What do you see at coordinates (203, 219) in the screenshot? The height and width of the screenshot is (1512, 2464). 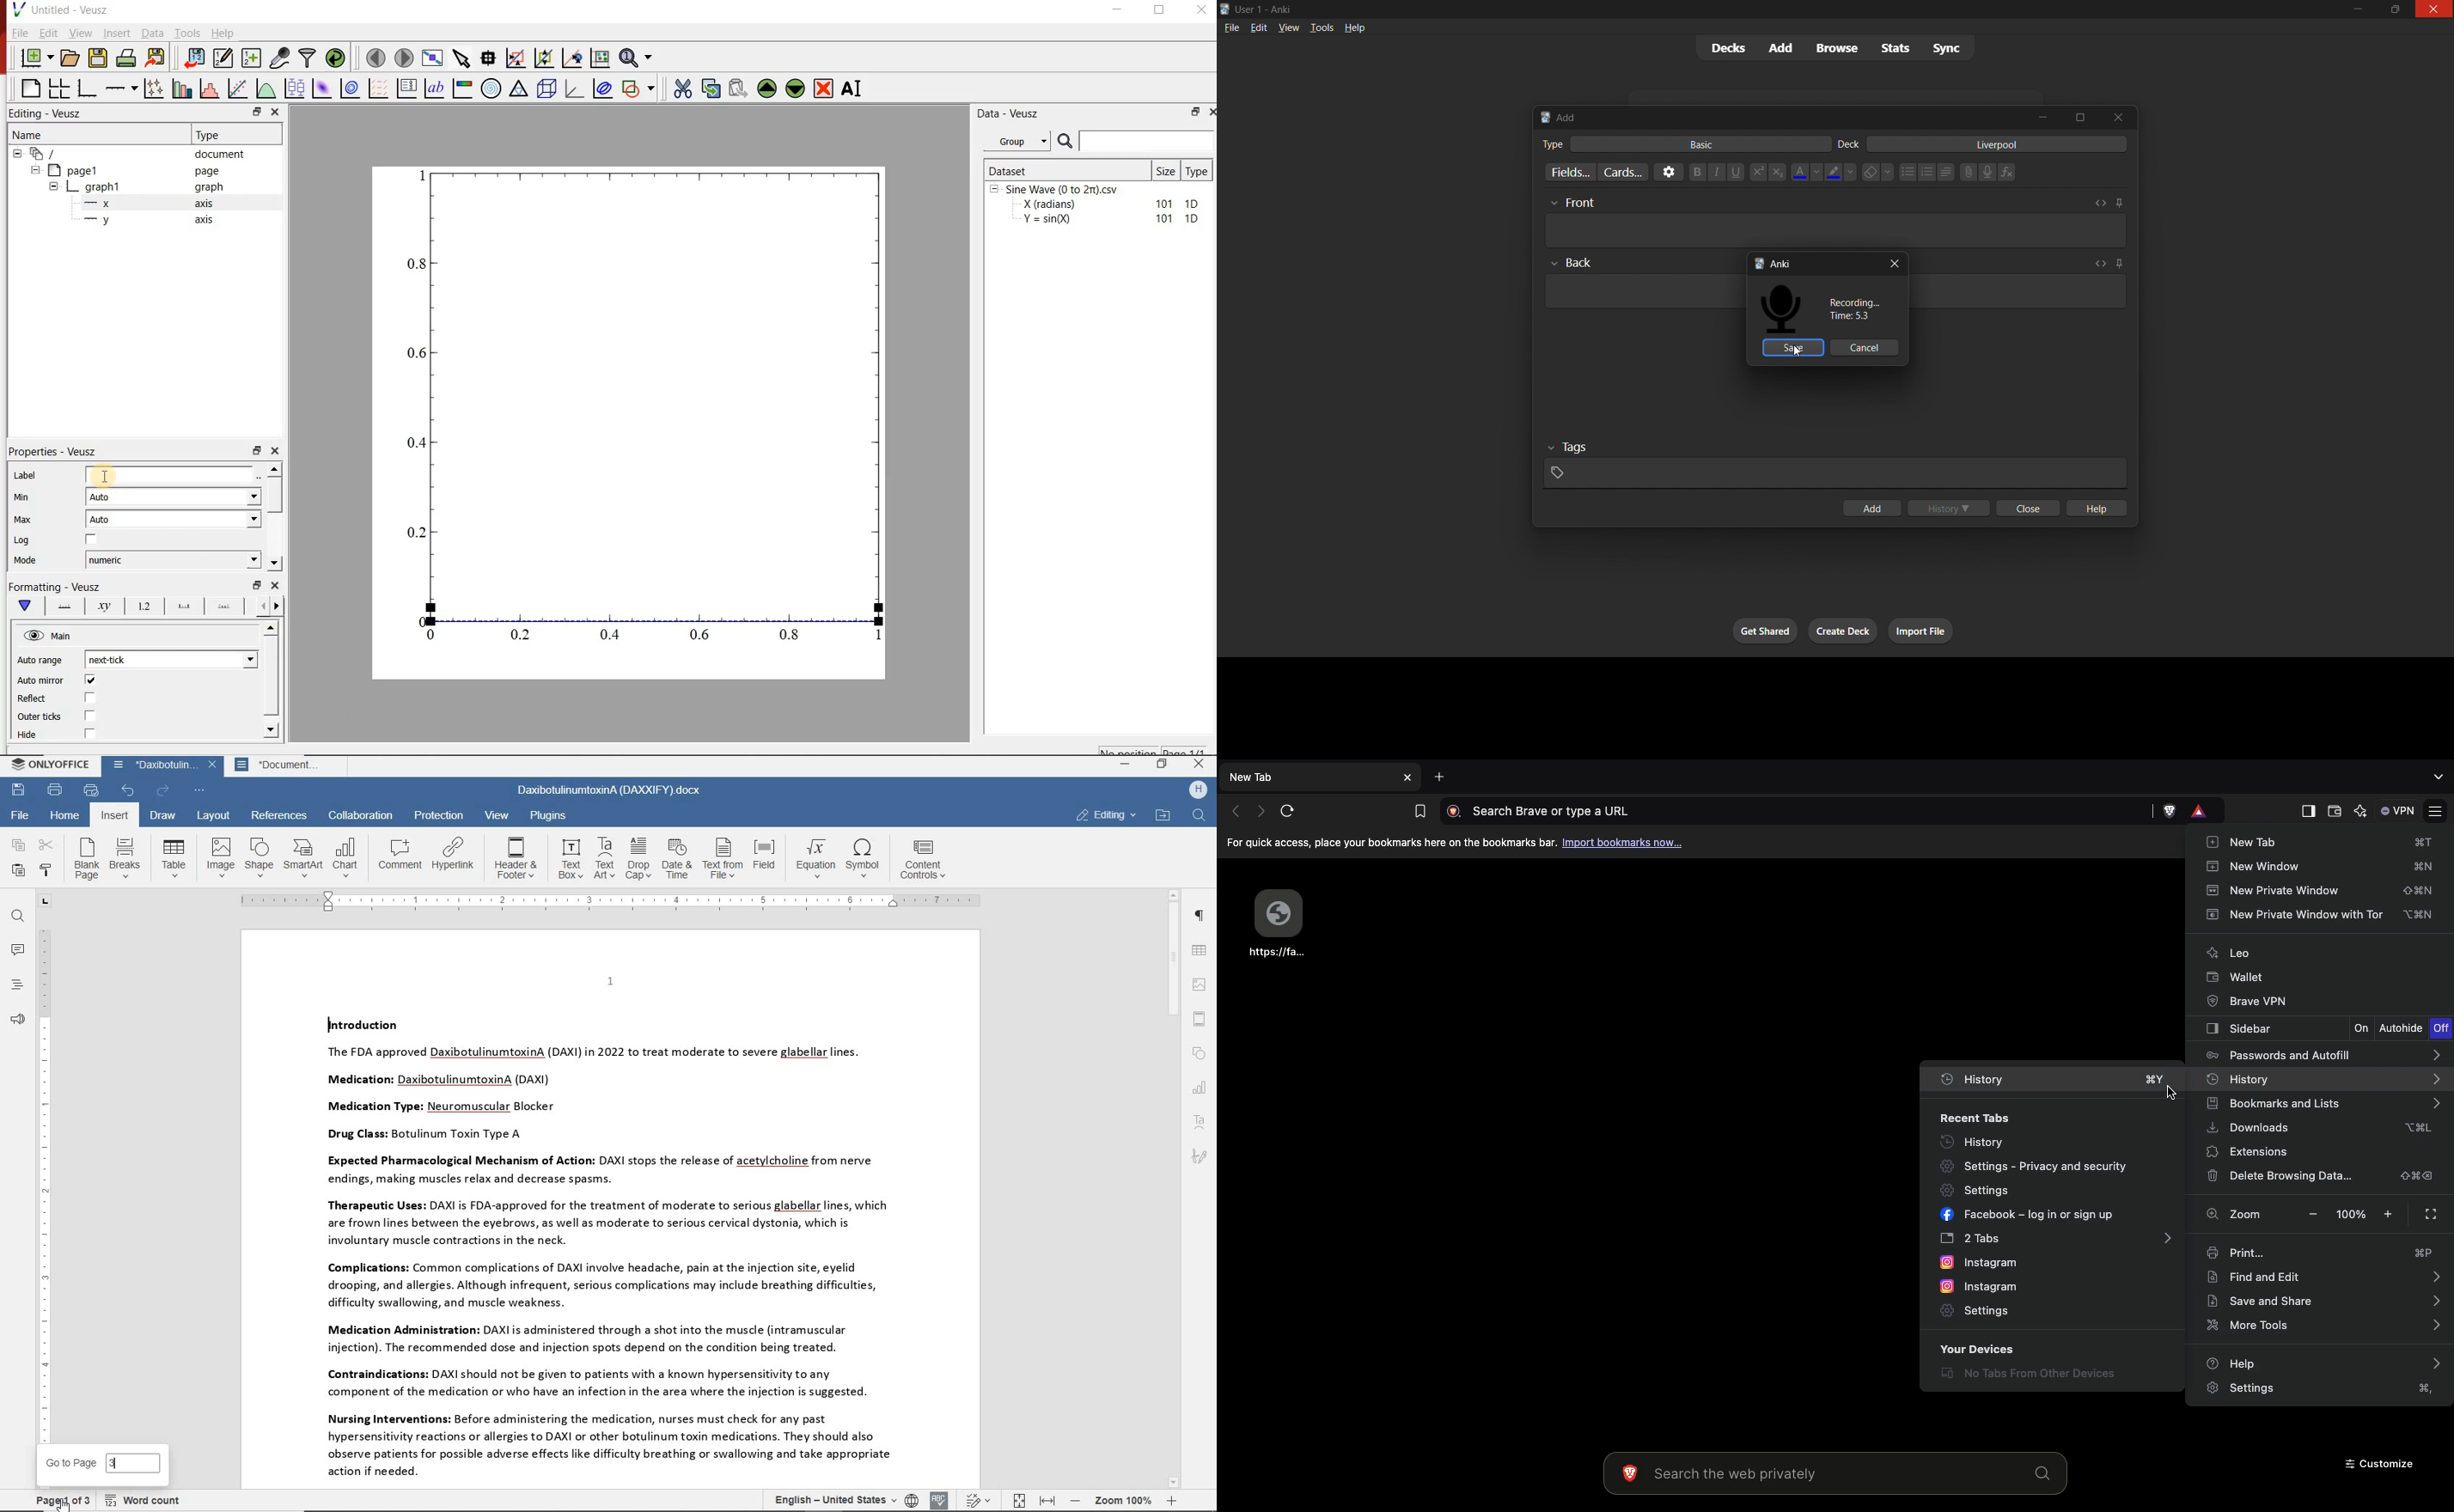 I see `axis` at bounding box center [203, 219].